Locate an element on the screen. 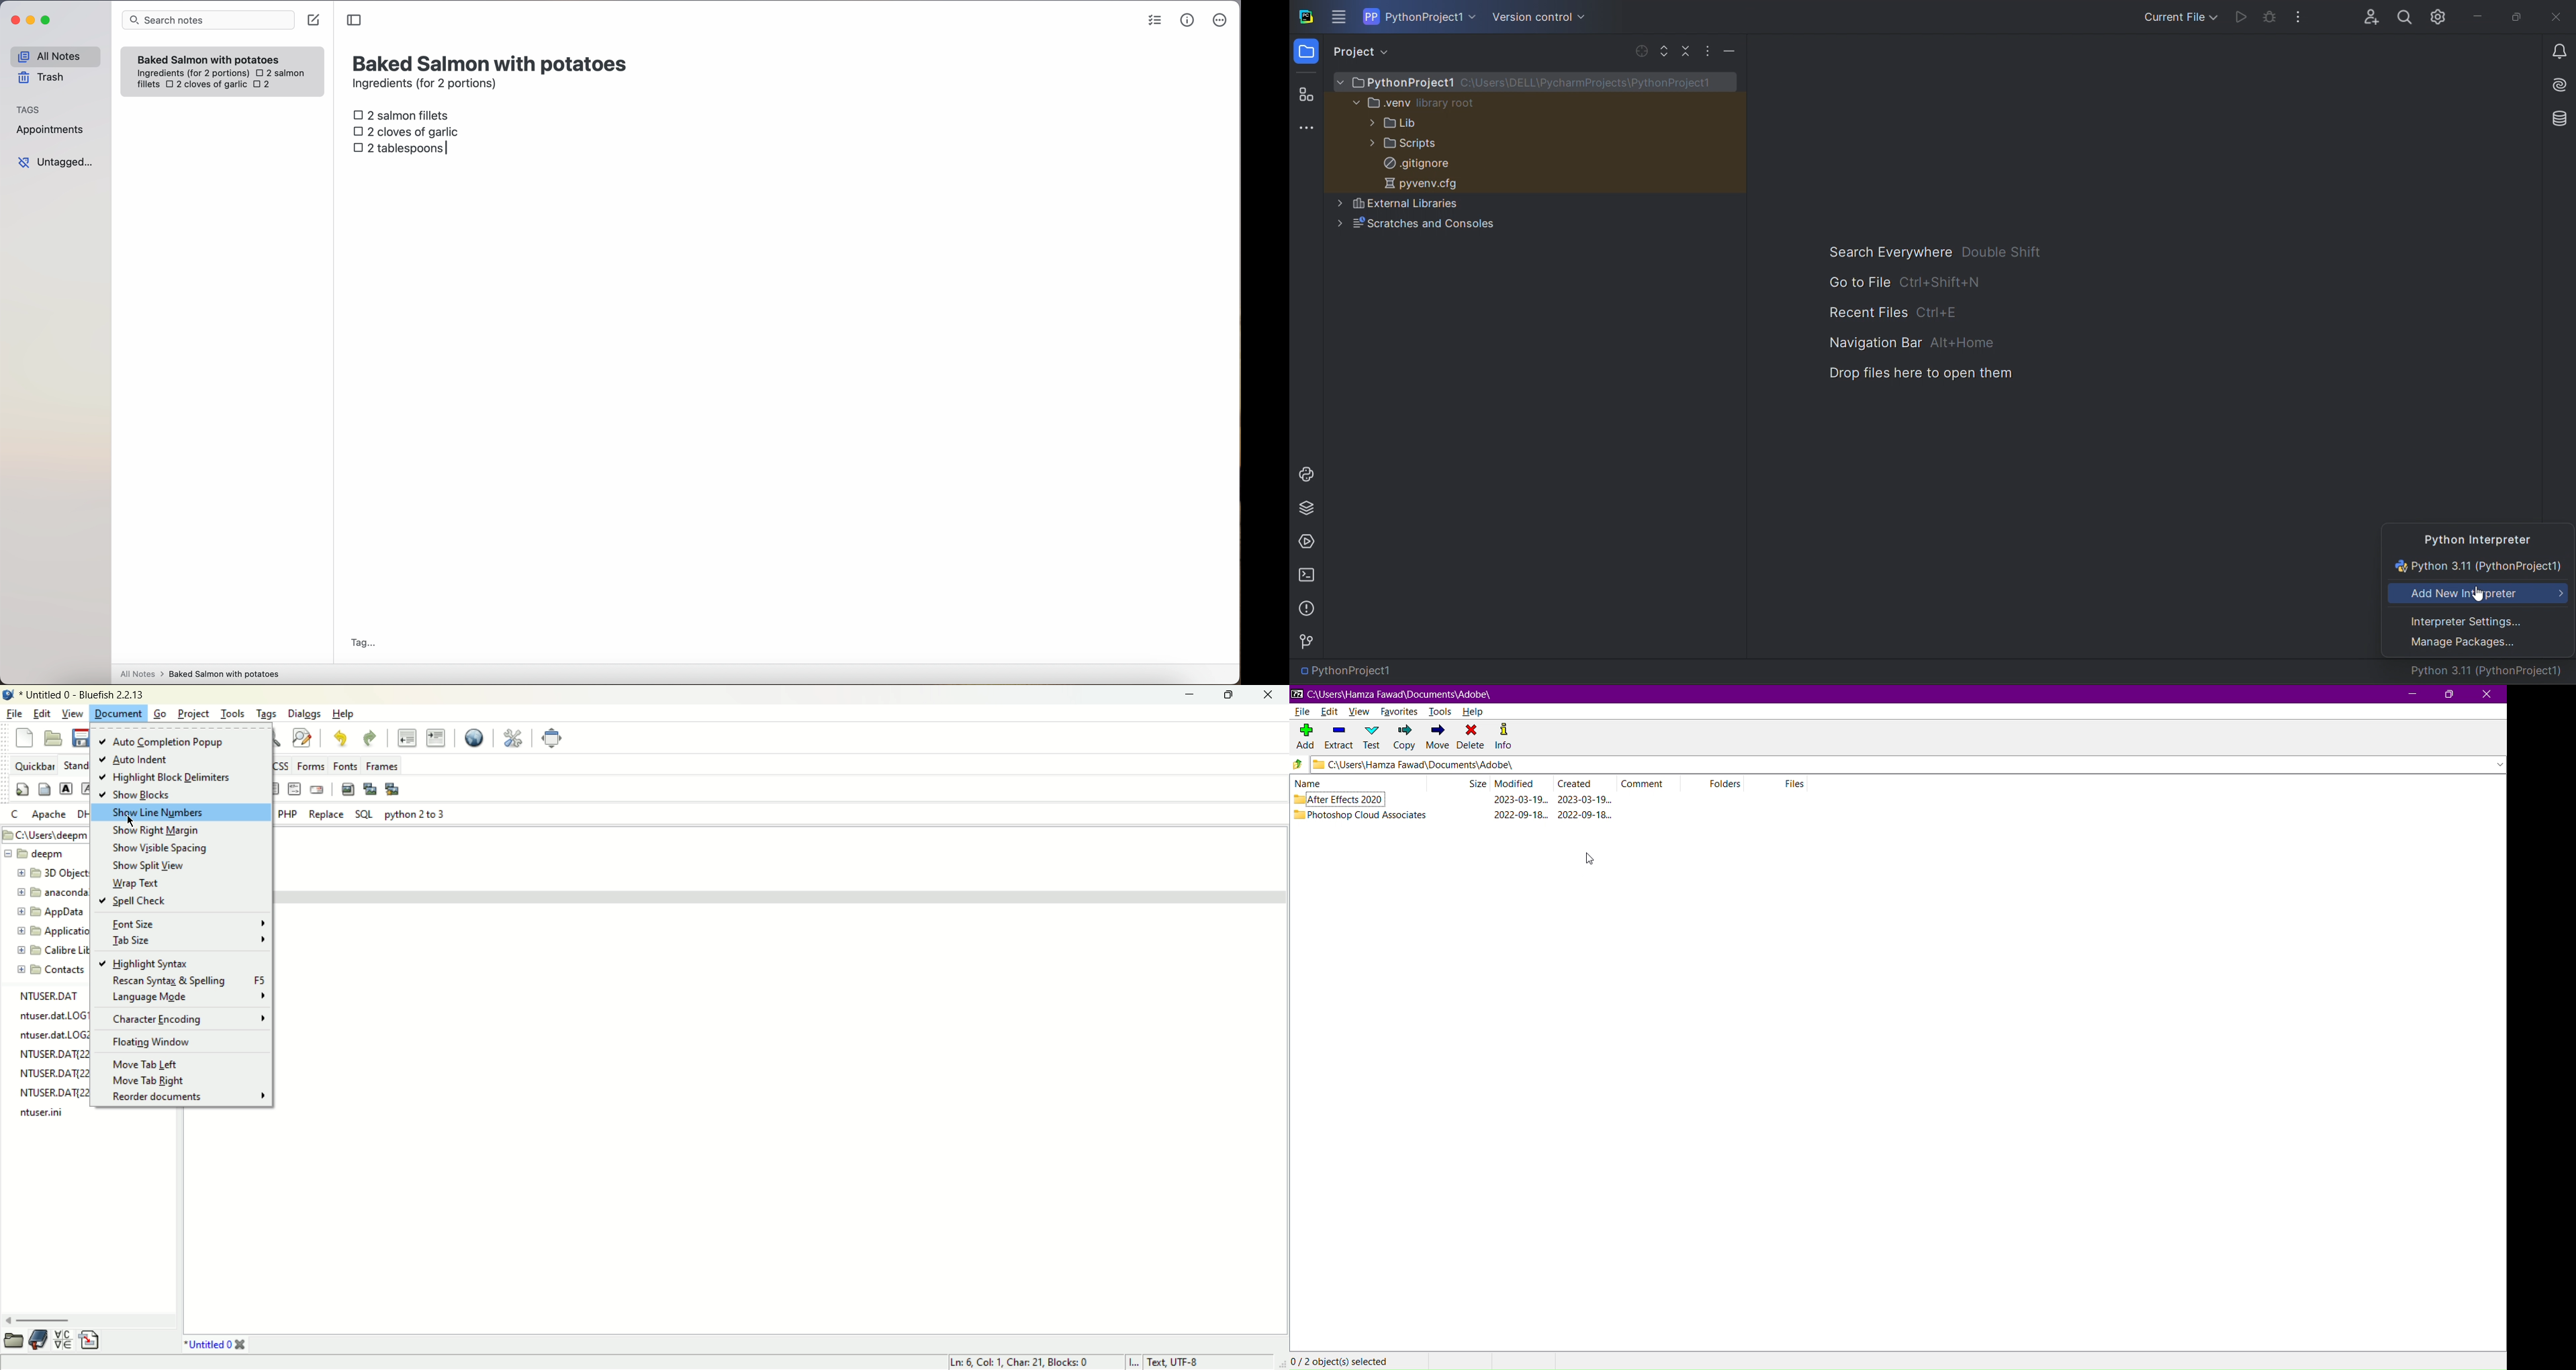 The height and width of the screenshot is (1372, 2576). rescan syntax is located at coordinates (189, 980).